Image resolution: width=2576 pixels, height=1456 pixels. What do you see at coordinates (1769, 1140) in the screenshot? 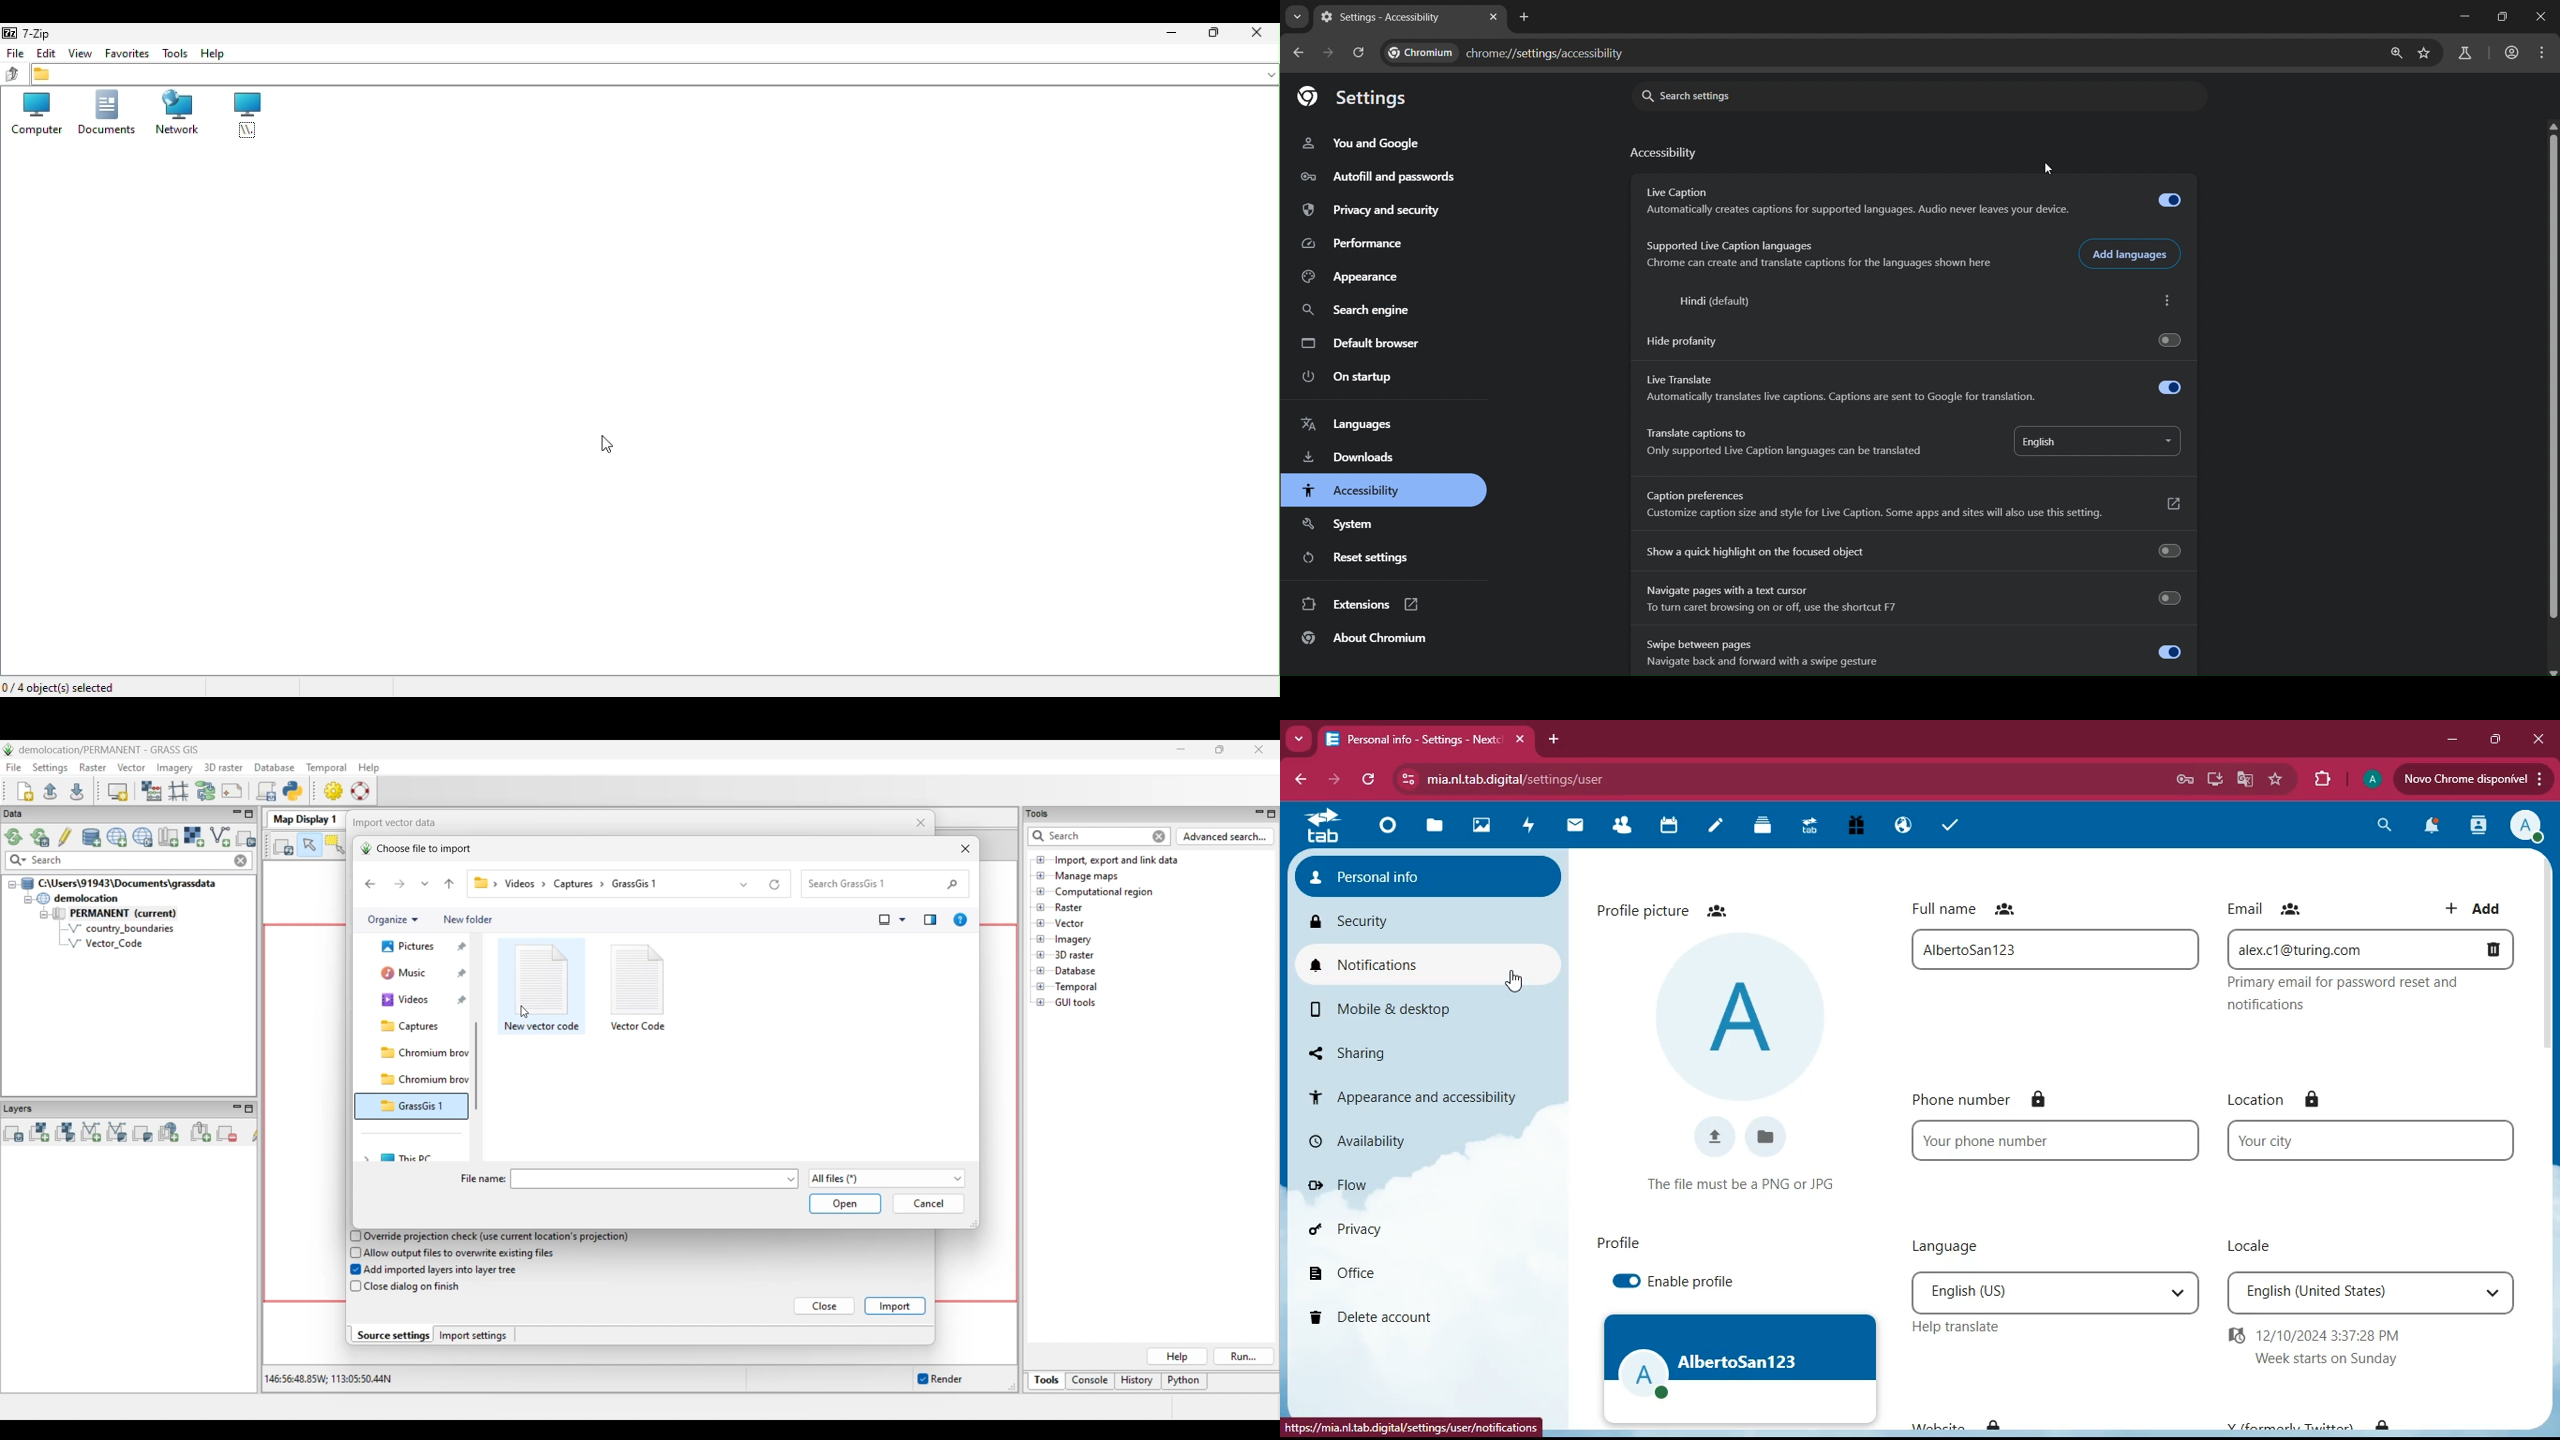
I see `files` at bounding box center [1769, 1140].